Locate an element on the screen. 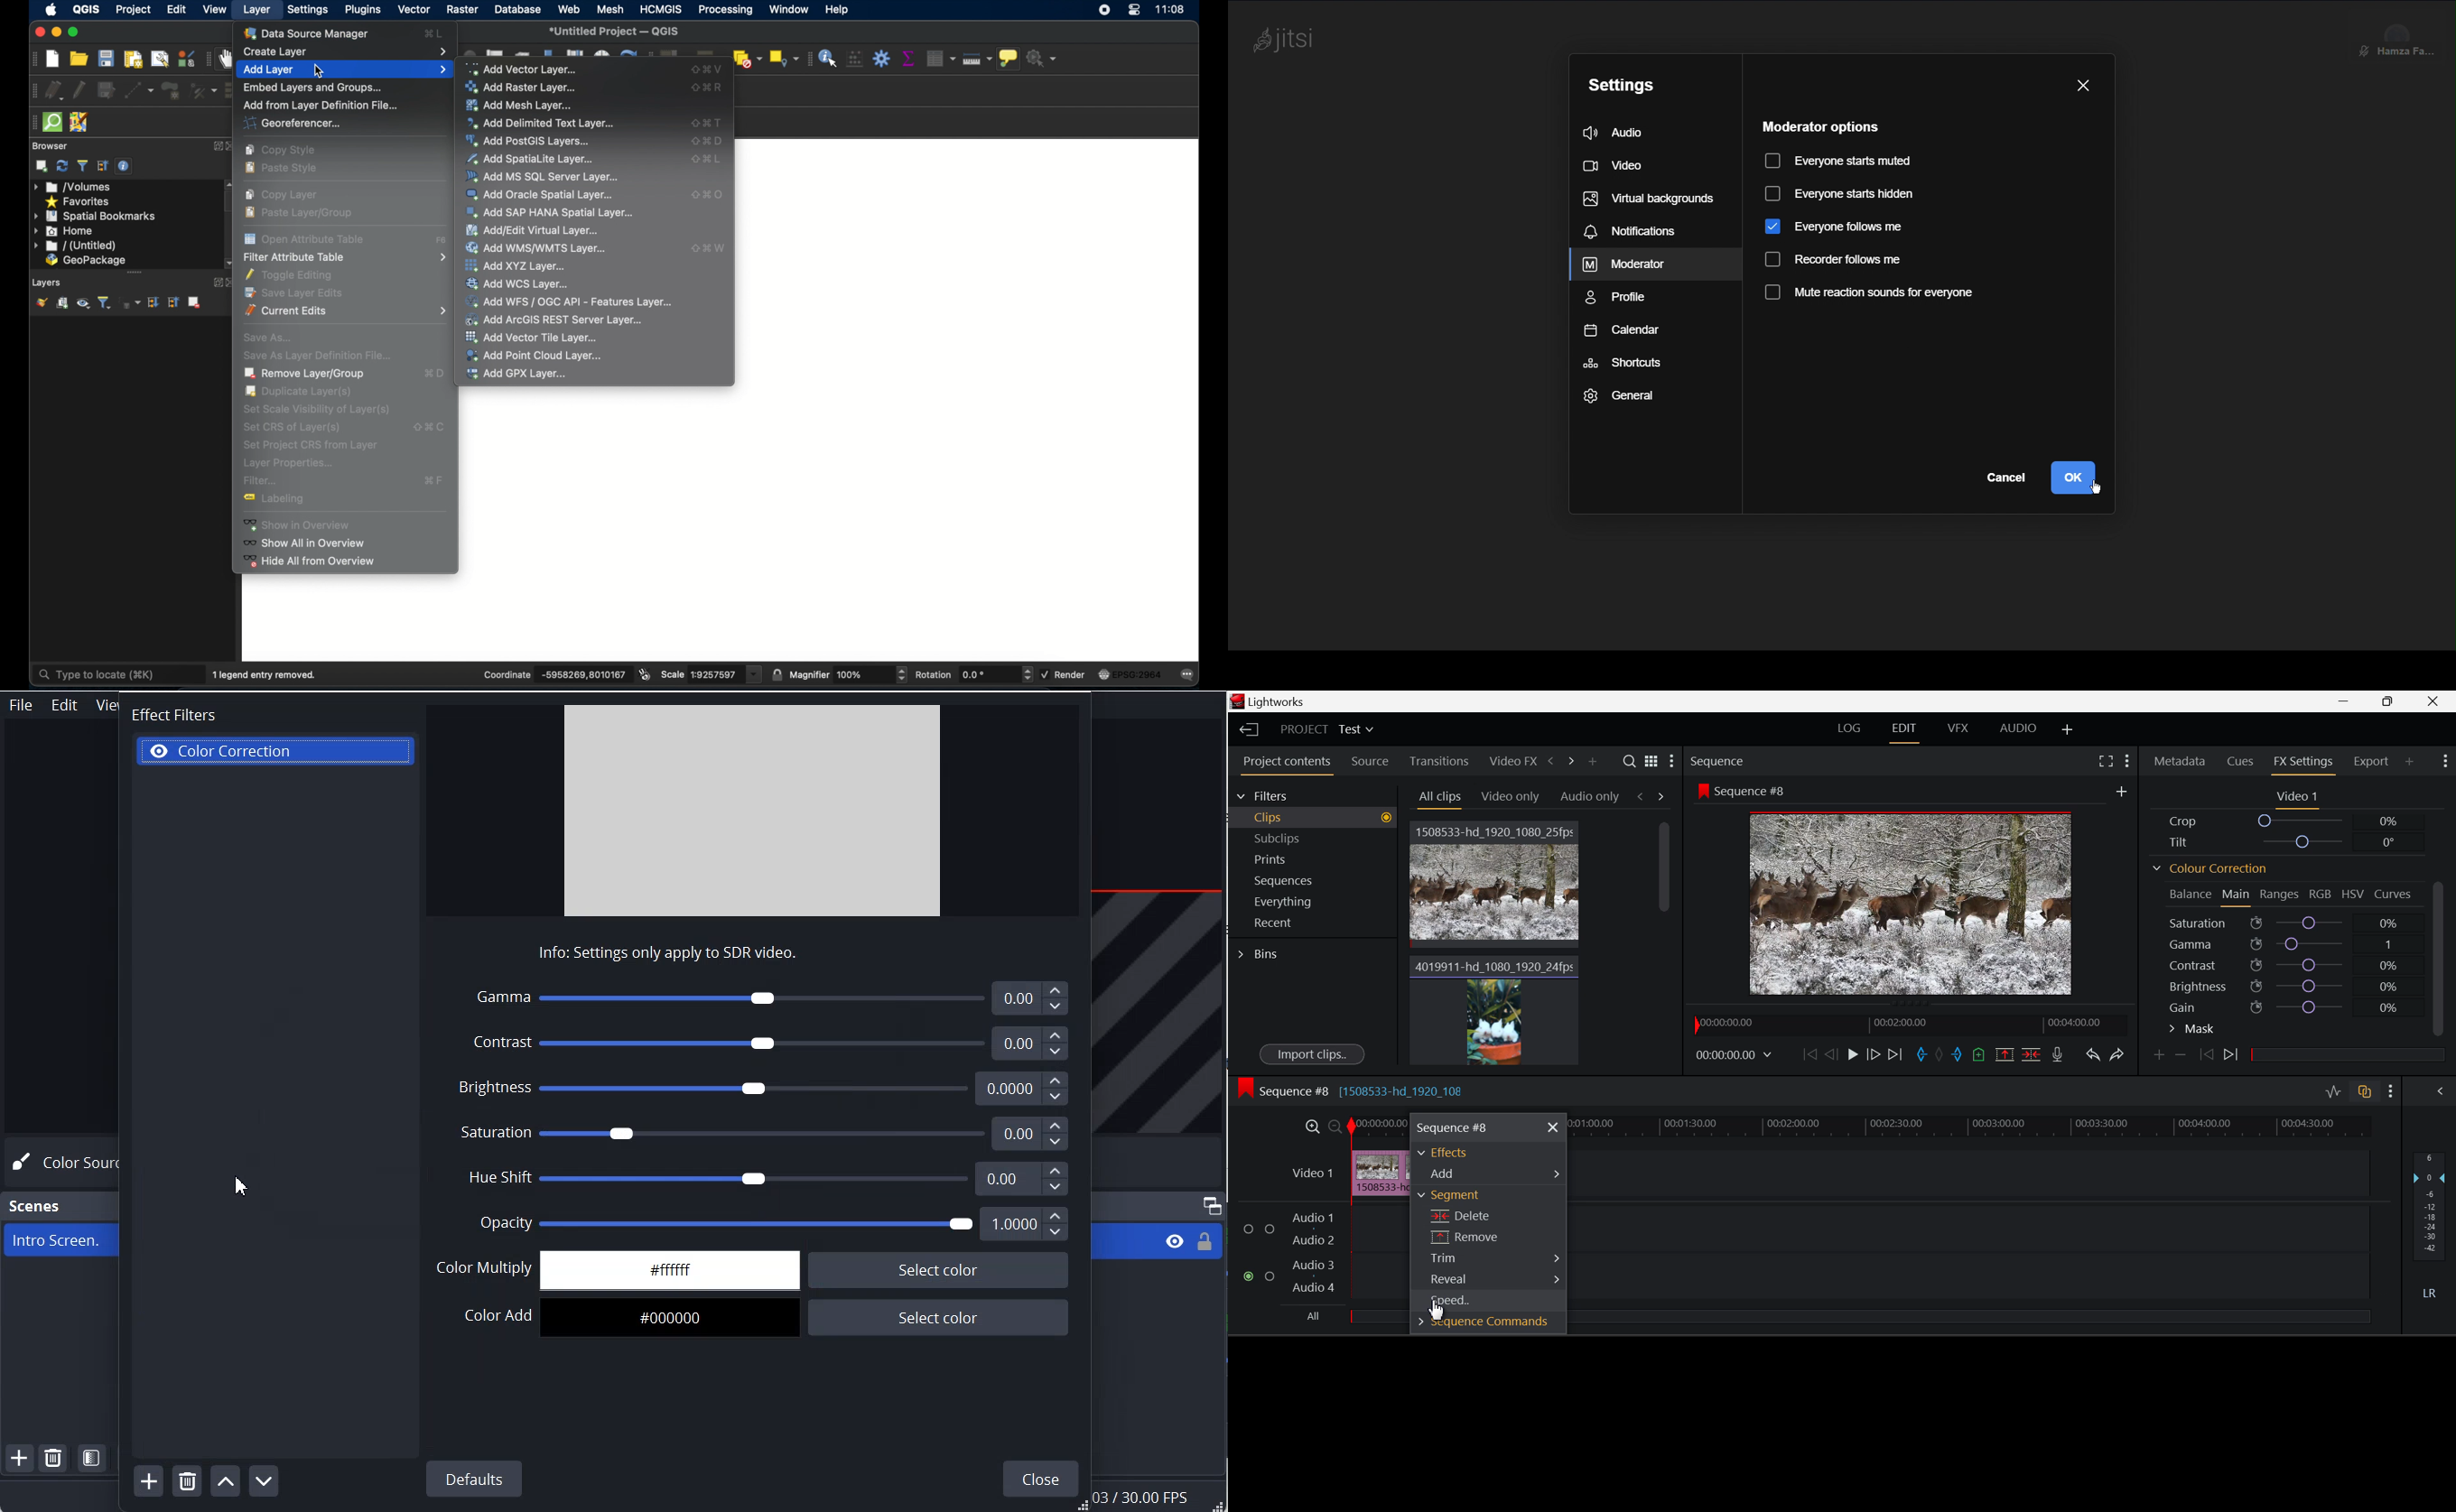 This screenshot has height=1512, width=2464. expand all is located at coordinates (154, 302).